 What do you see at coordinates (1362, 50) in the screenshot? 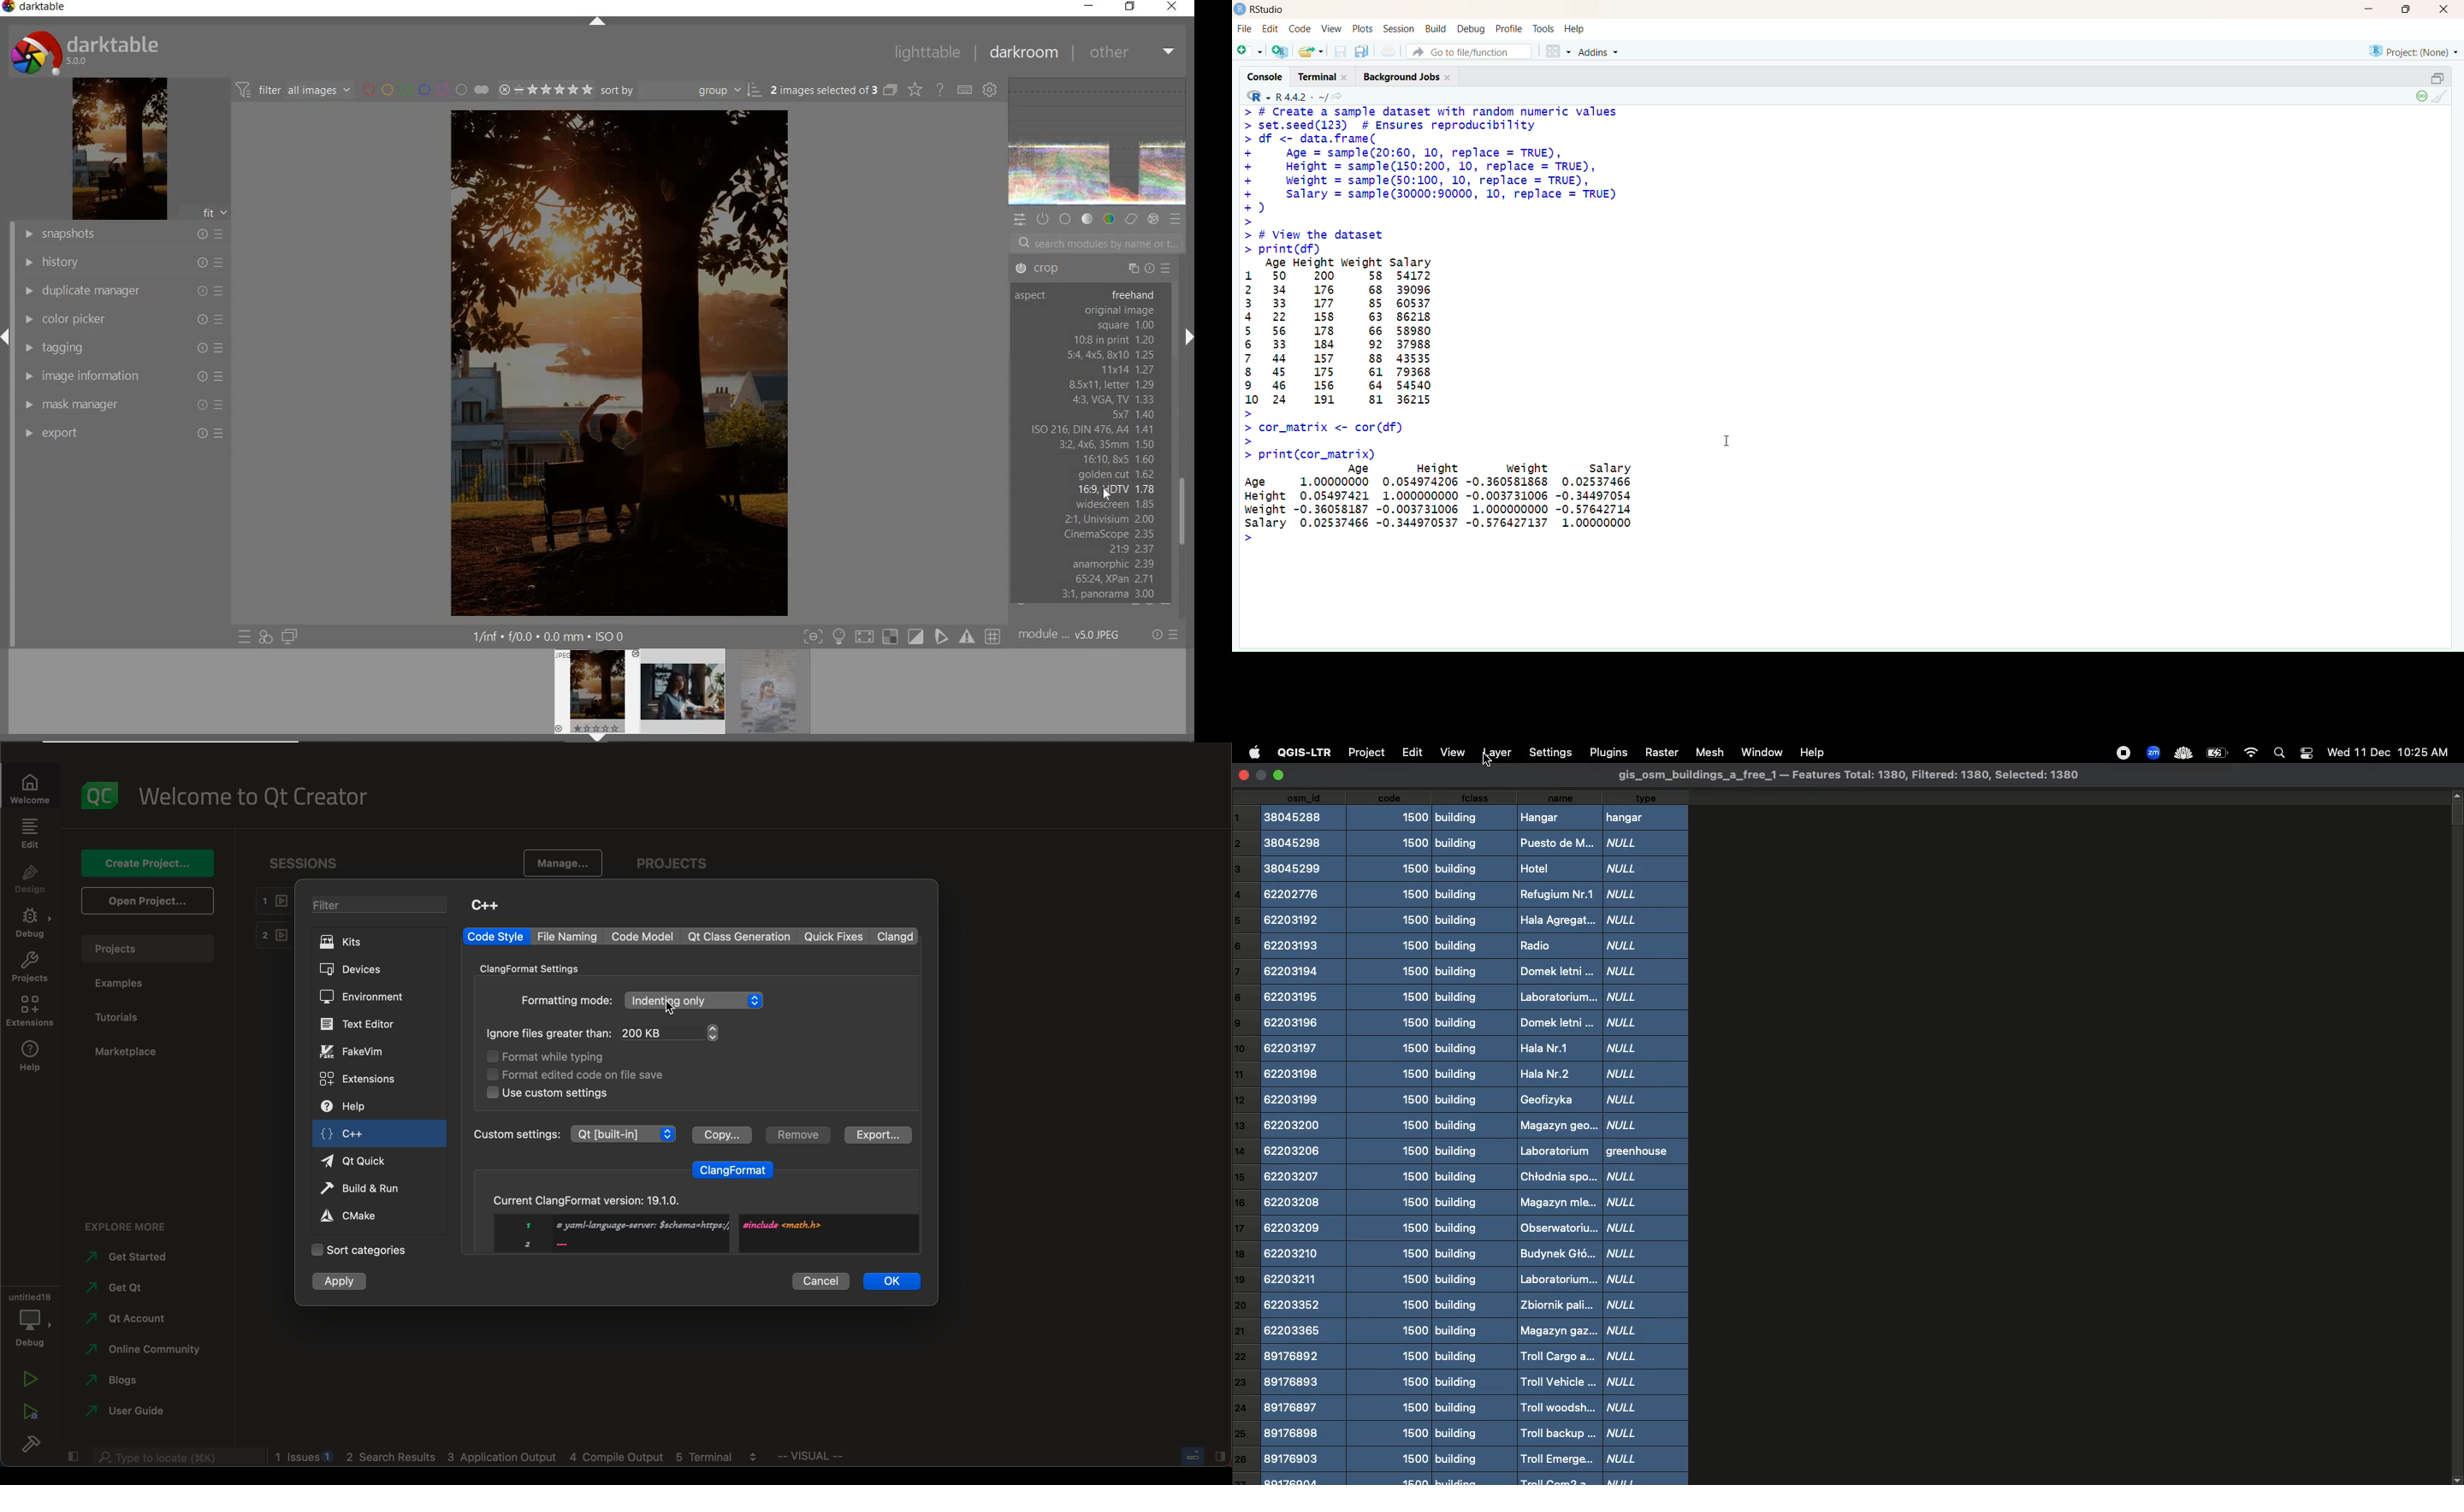
I see `Save all open documents (Ctrl + Alt + S)` at bounding box center [1362, 50].